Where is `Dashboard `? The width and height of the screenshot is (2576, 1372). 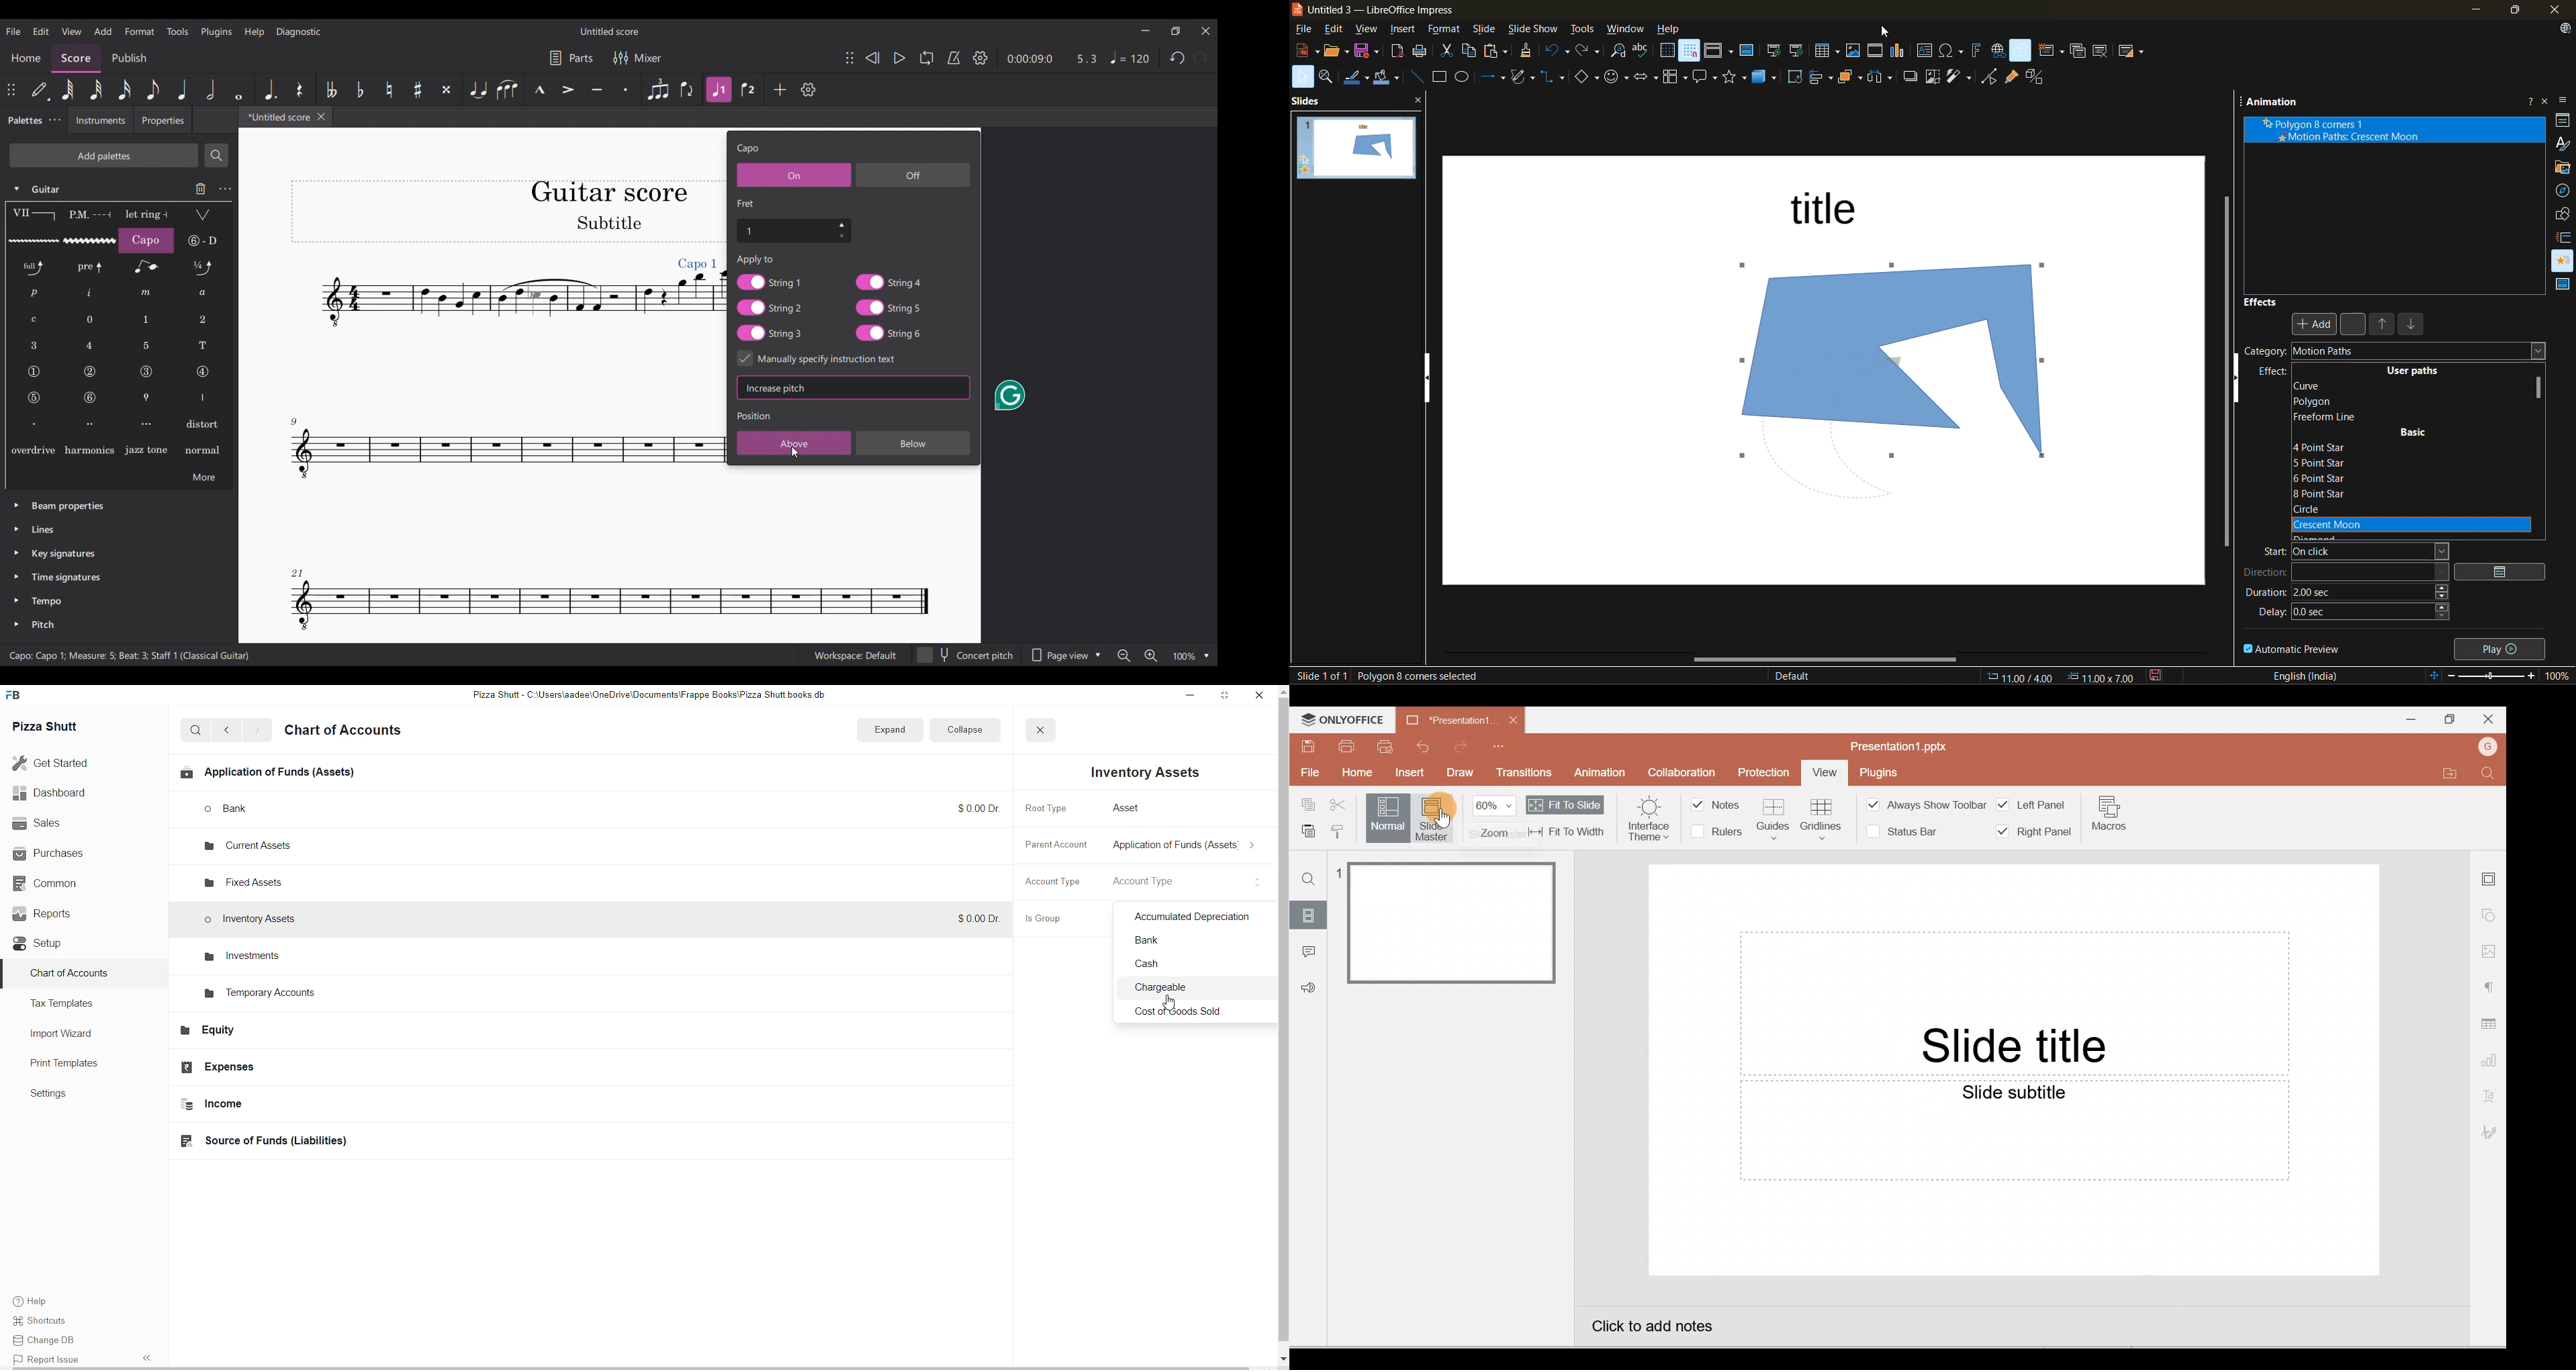 Dashboard  is located at coordinates (58, 794).